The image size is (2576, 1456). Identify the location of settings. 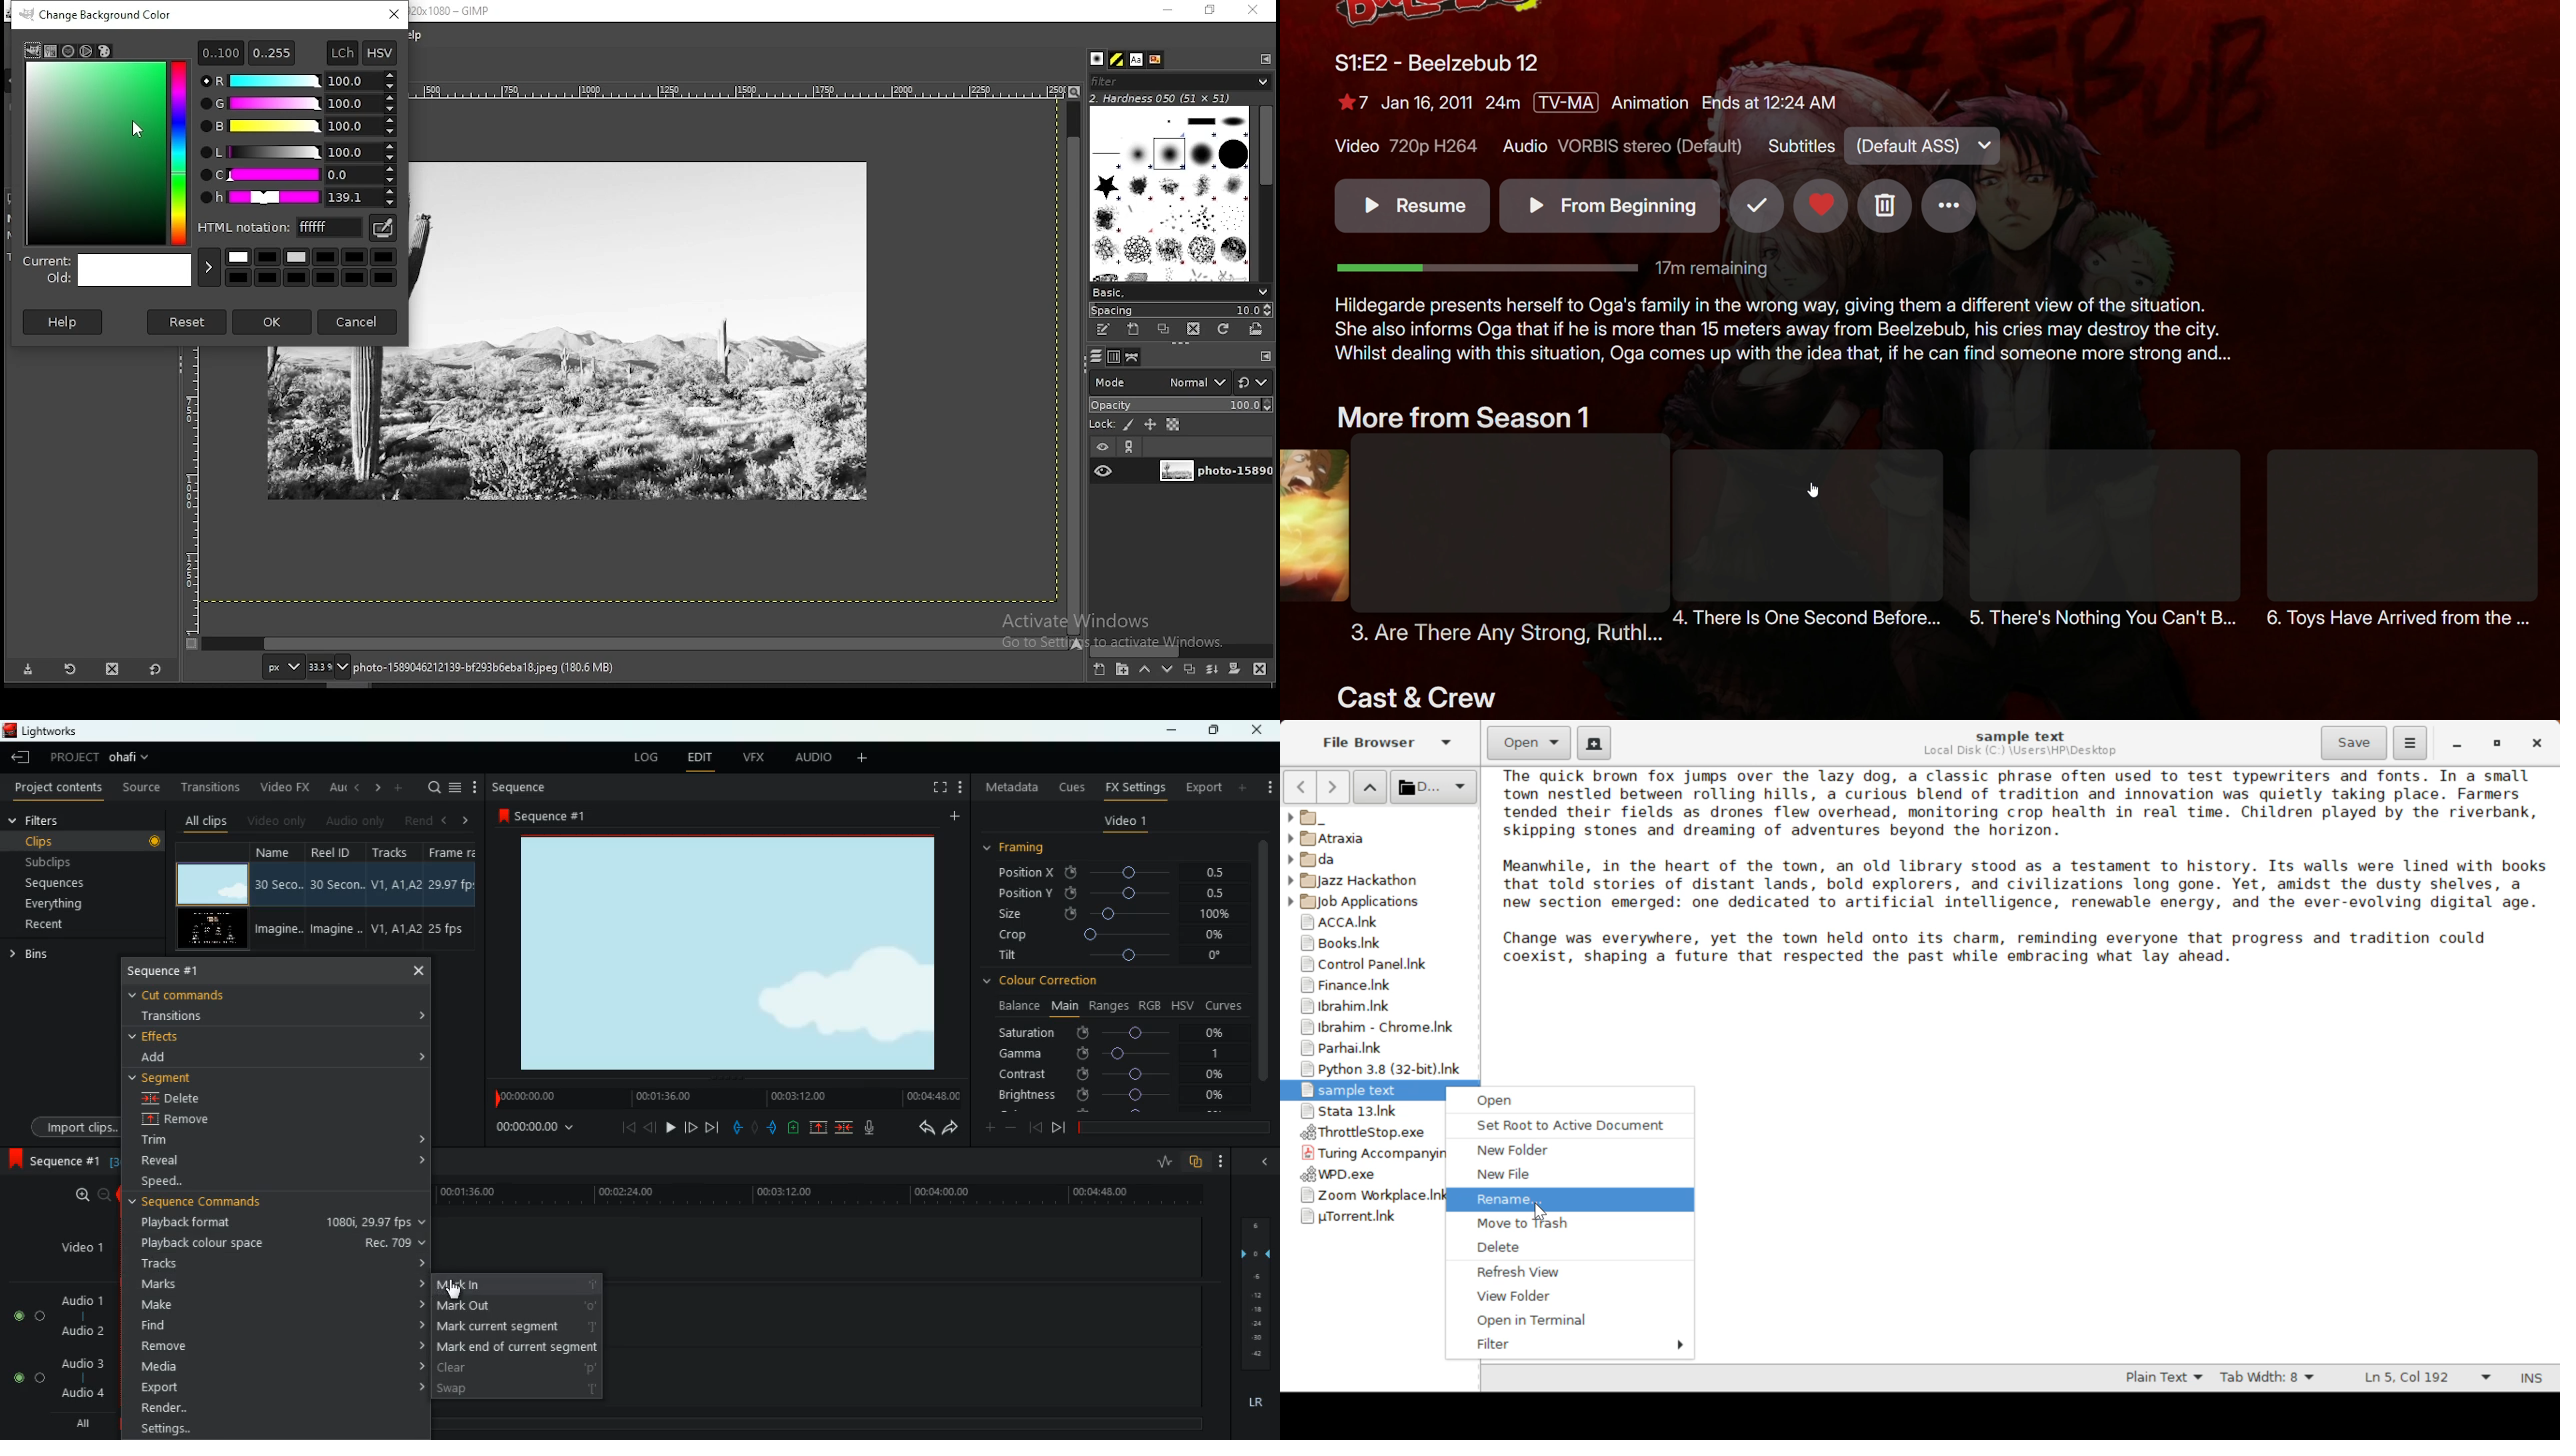
(278, 1428).